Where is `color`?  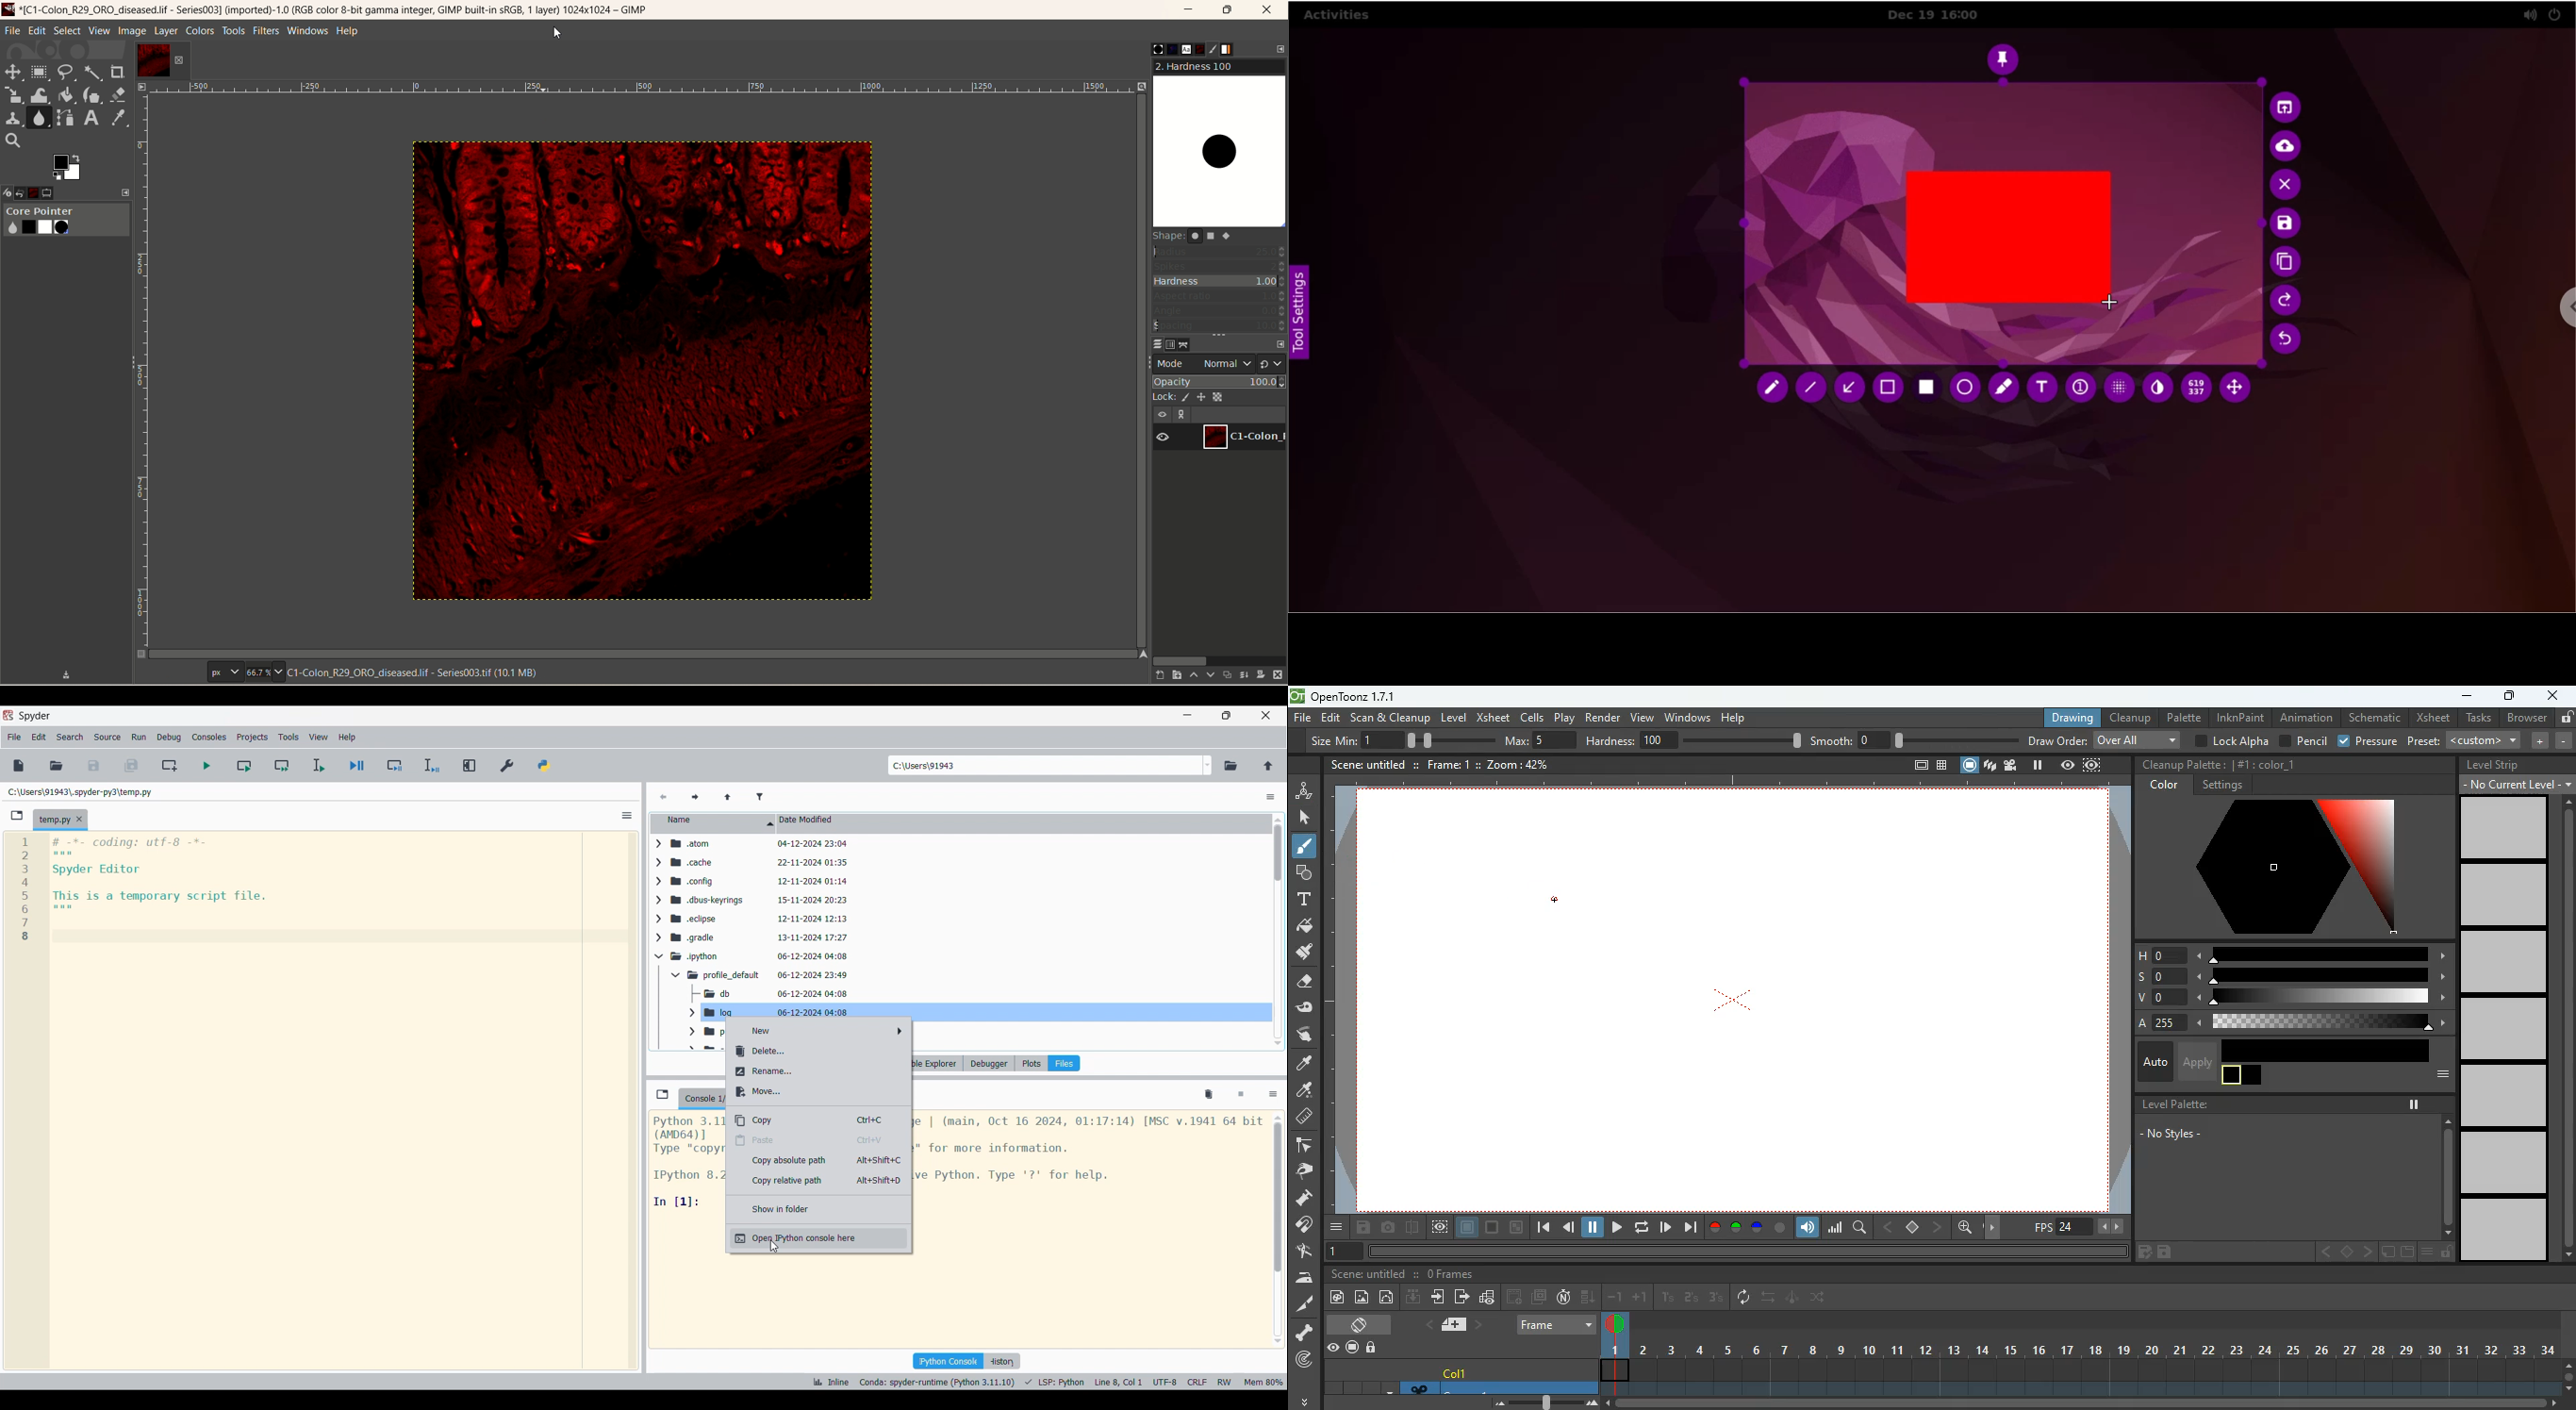 color is located at coordinates (2242, 1076).